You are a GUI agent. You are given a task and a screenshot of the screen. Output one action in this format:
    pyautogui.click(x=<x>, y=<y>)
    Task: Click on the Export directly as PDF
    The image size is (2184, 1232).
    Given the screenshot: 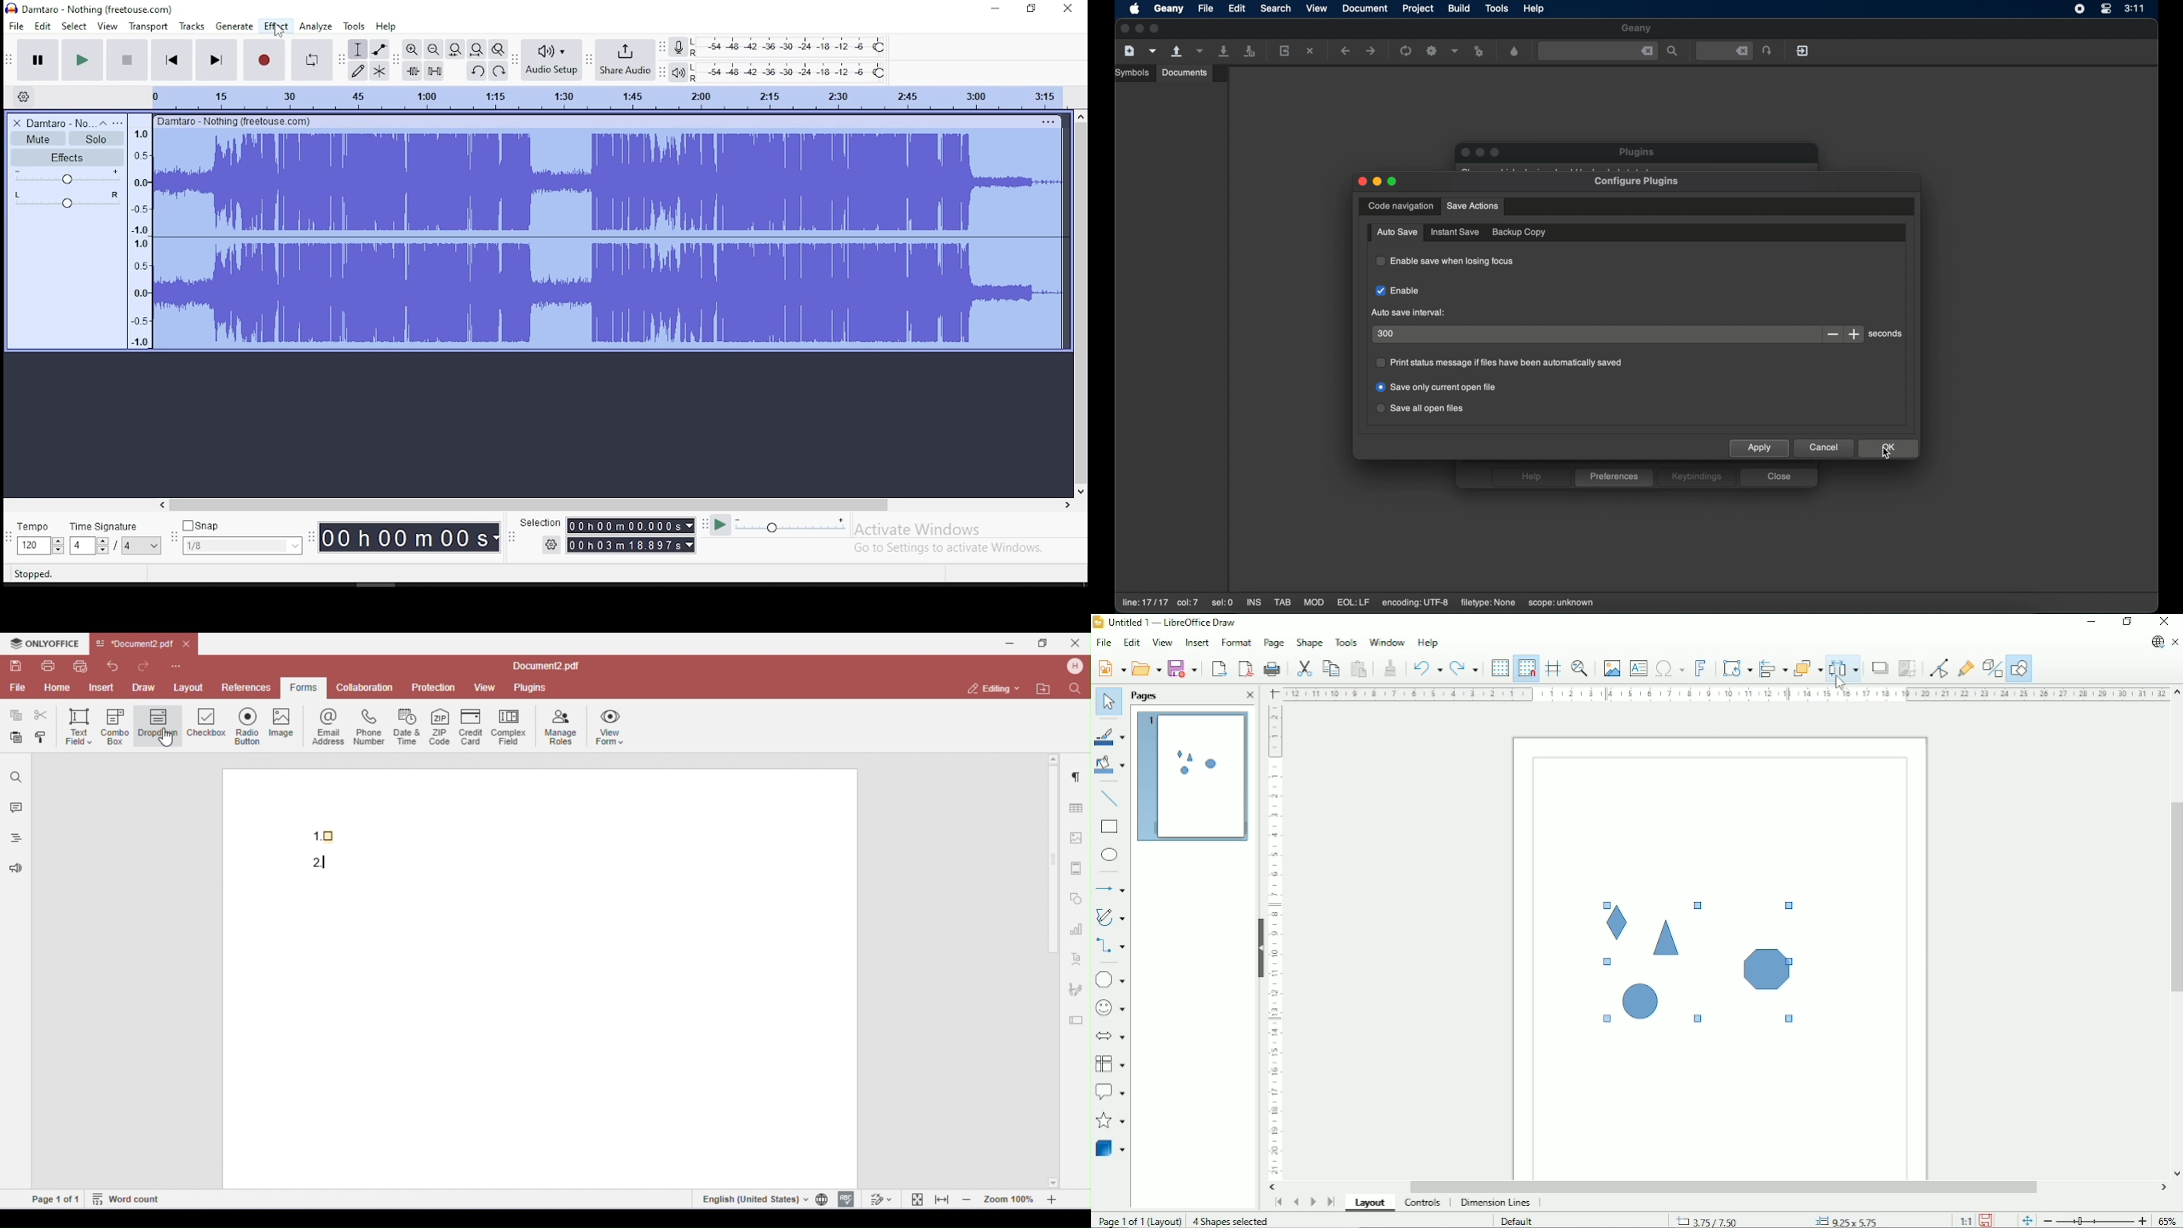 What is the action you would take?
    pyautogui.click(x=1245, y=669)
    